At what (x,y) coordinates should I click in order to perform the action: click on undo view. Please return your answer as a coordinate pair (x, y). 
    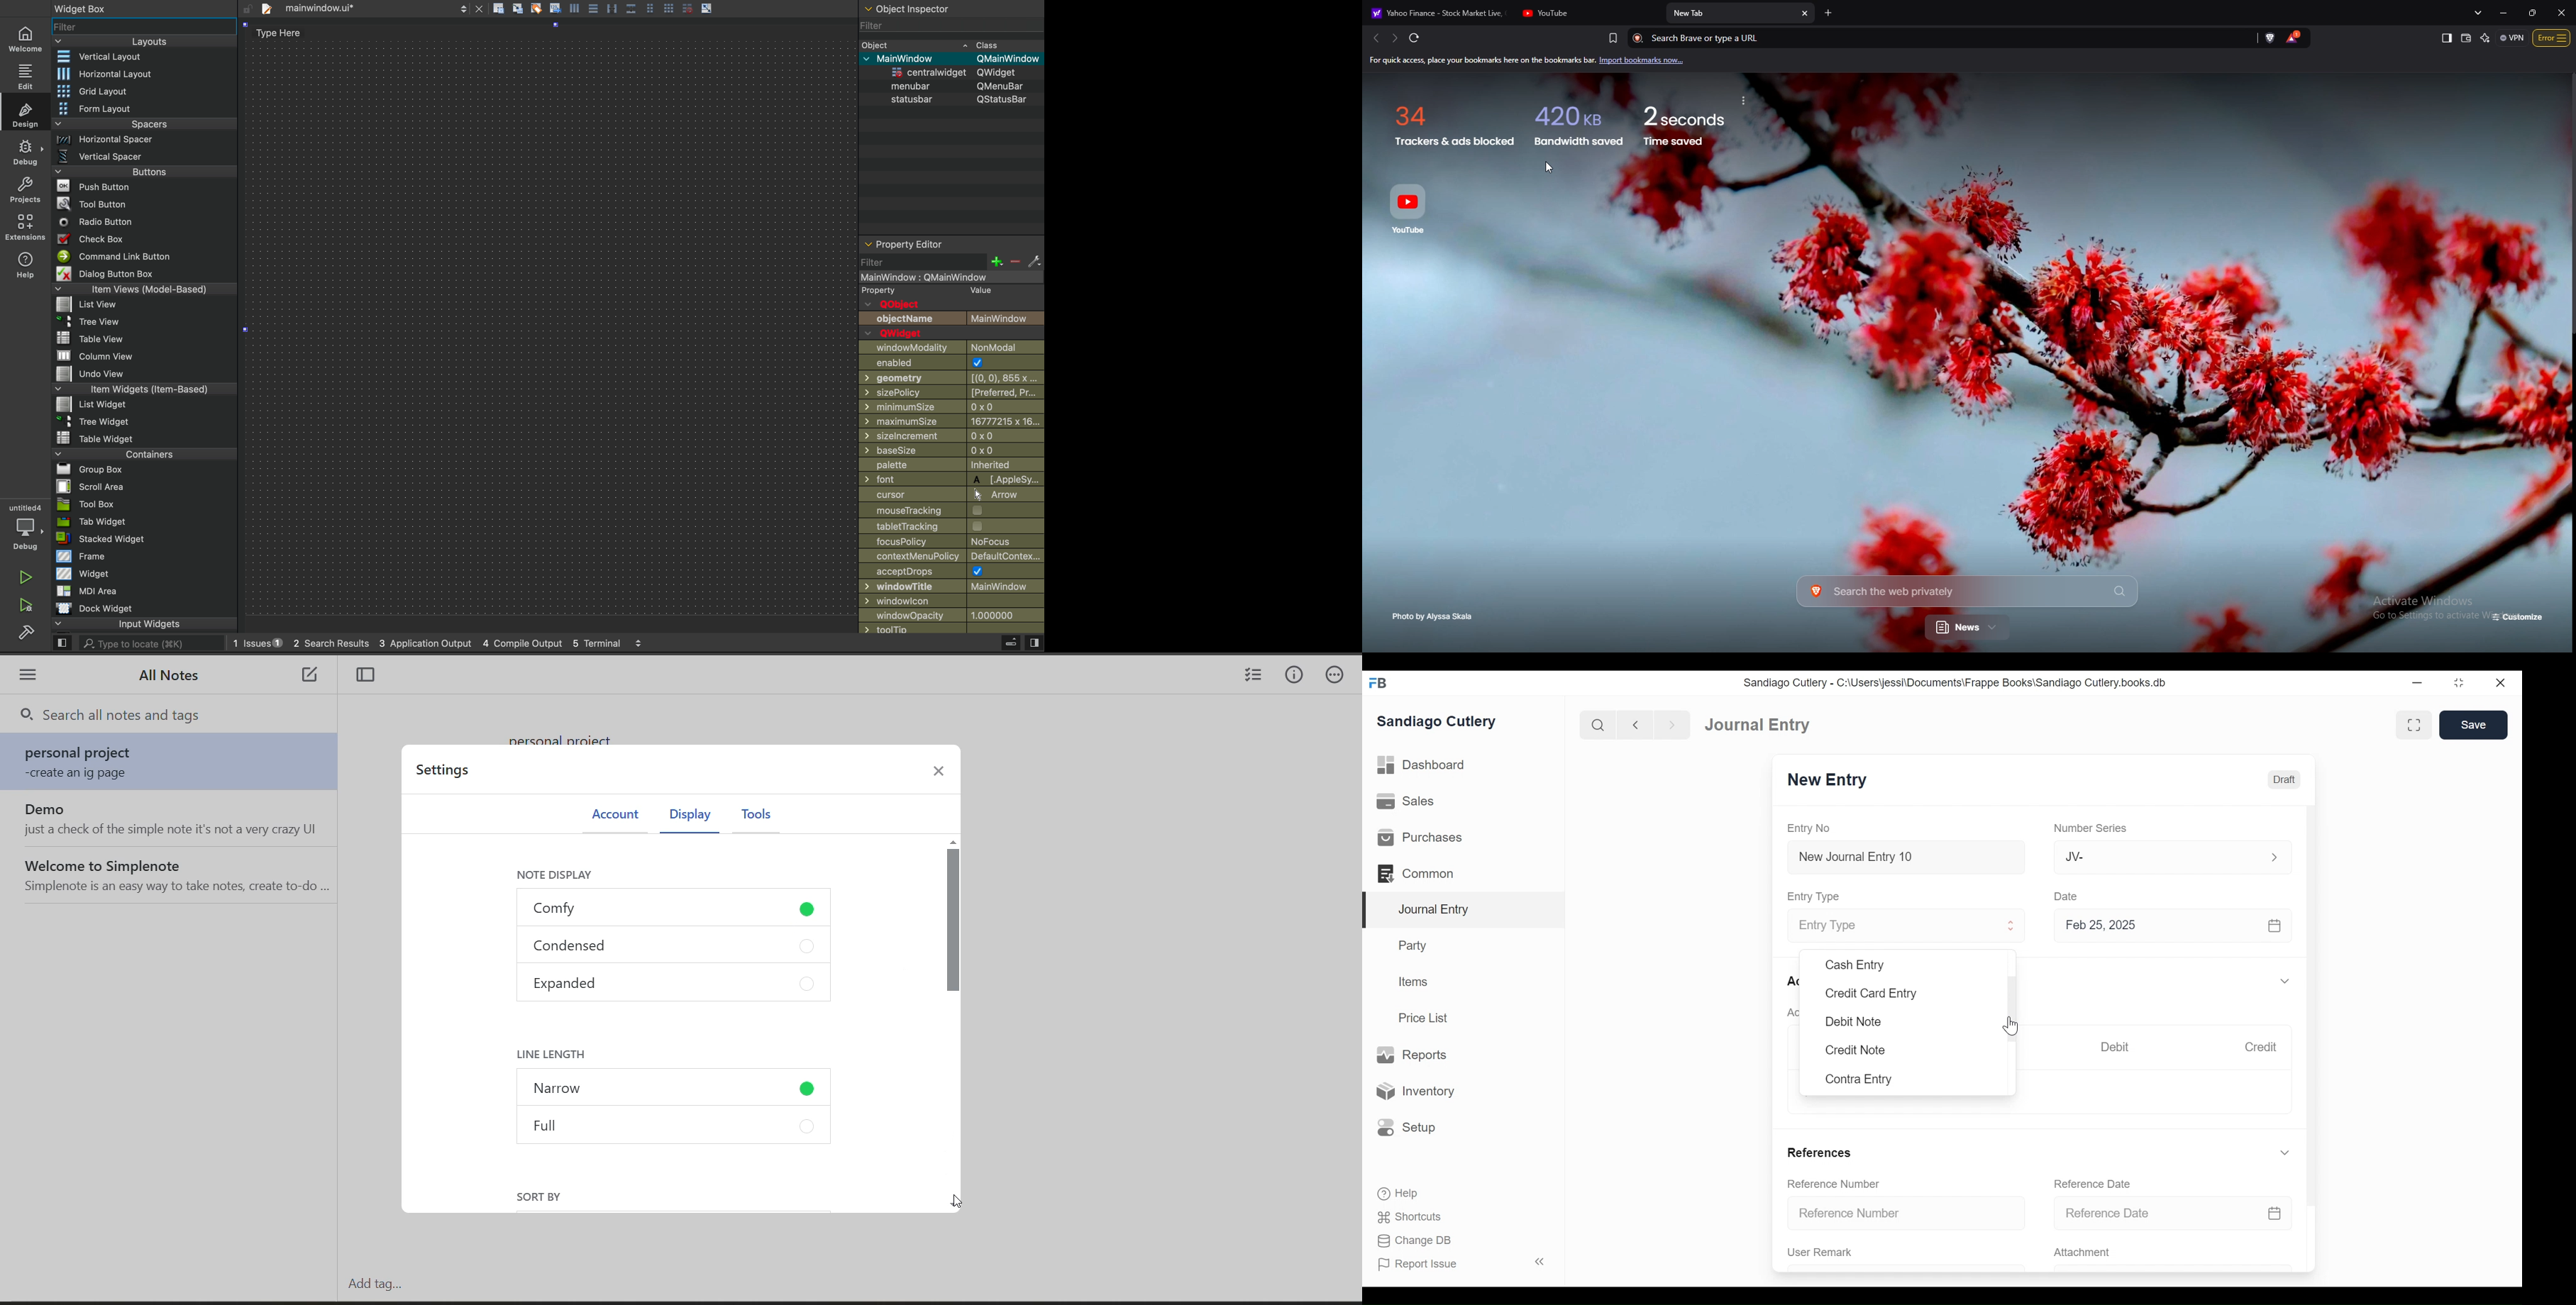
    Looking at the image, I should click on (145, 373).